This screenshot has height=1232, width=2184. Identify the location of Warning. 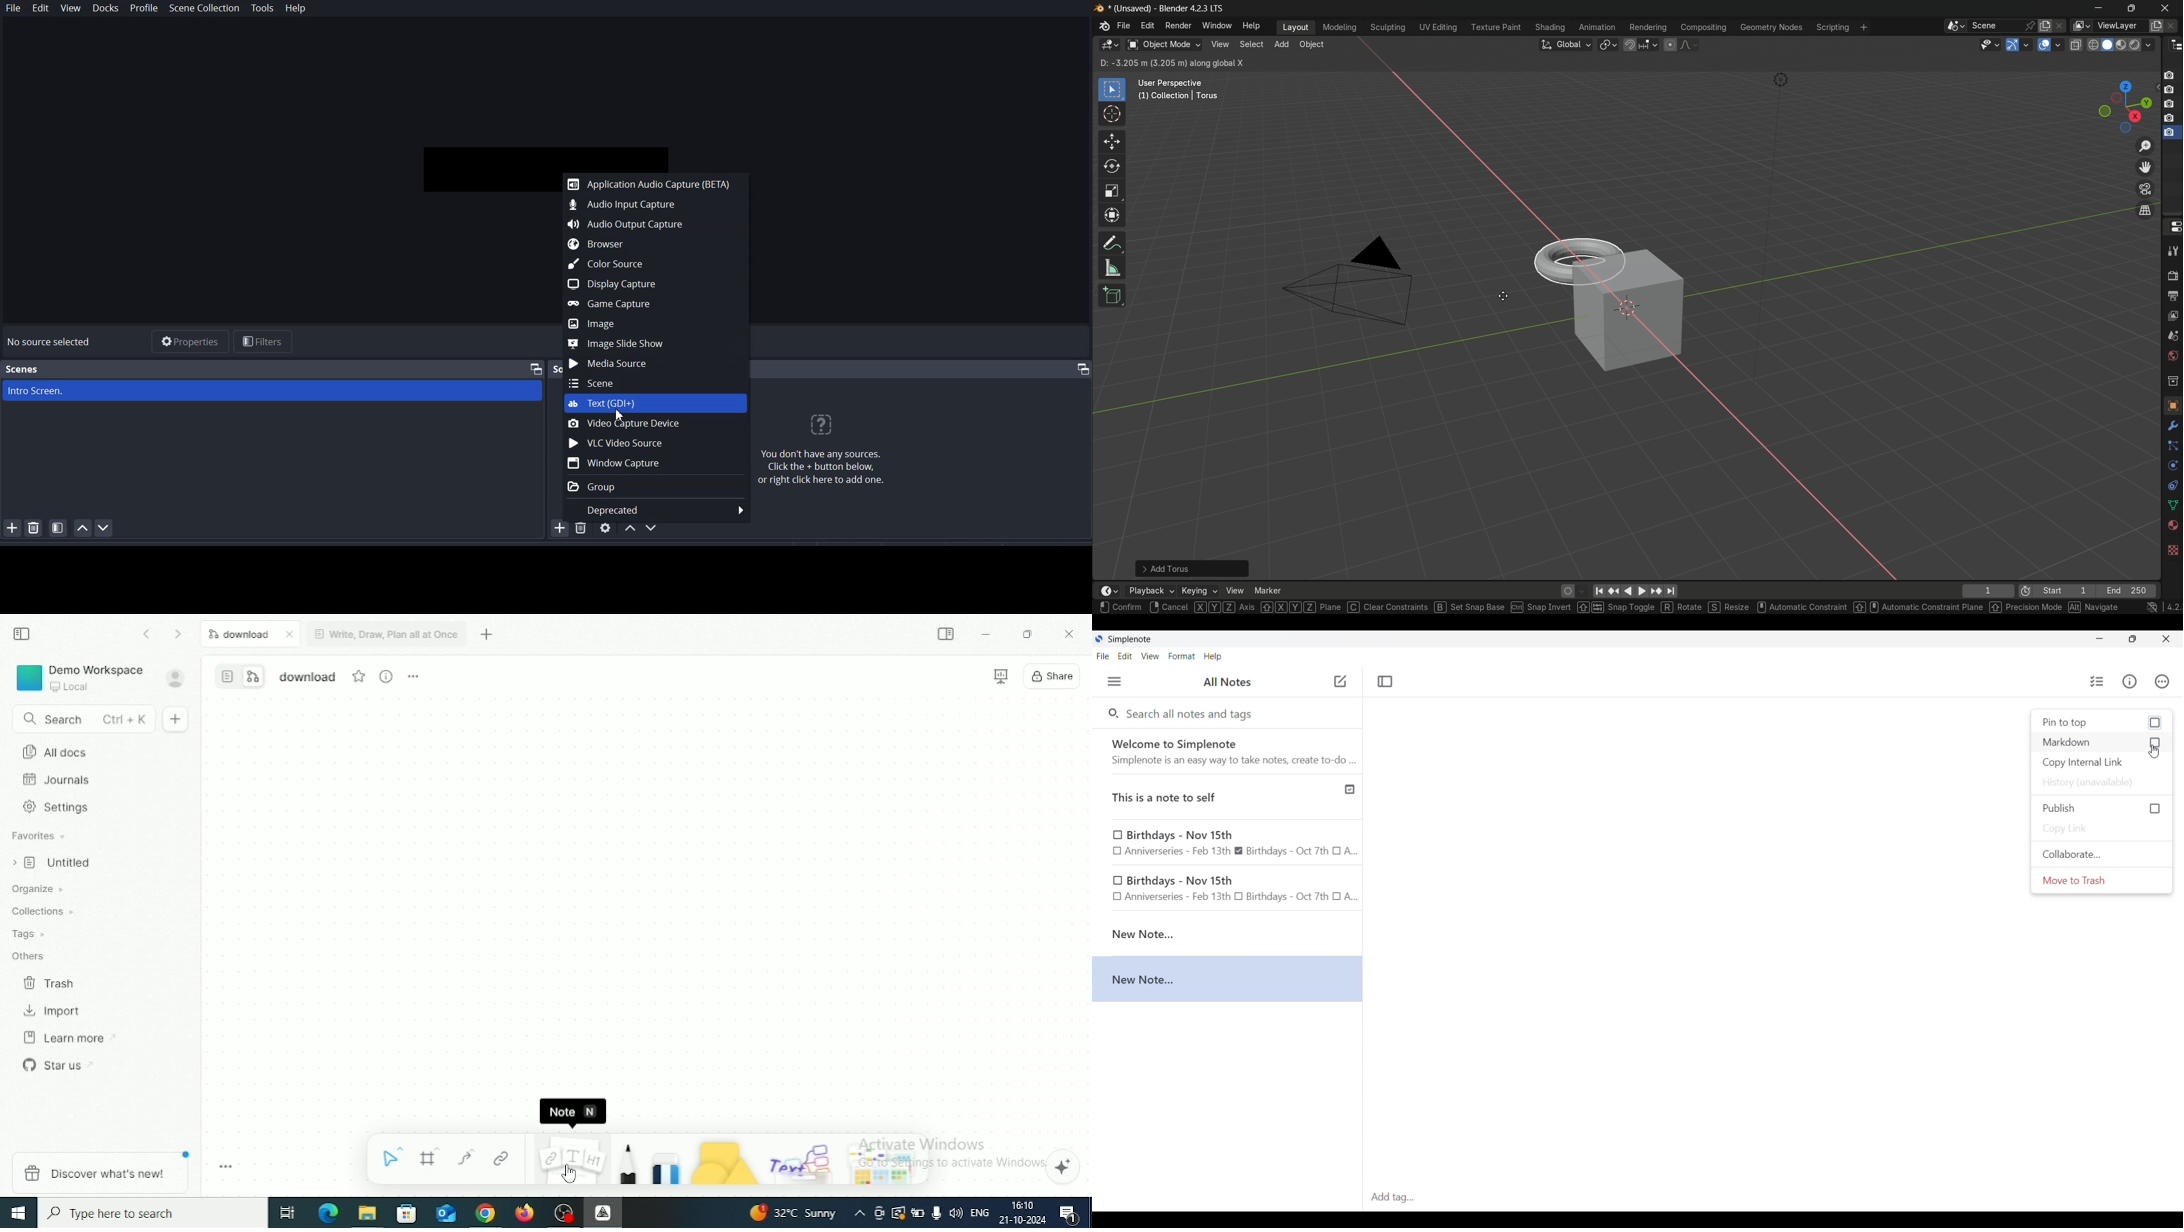
(1515, 1625).